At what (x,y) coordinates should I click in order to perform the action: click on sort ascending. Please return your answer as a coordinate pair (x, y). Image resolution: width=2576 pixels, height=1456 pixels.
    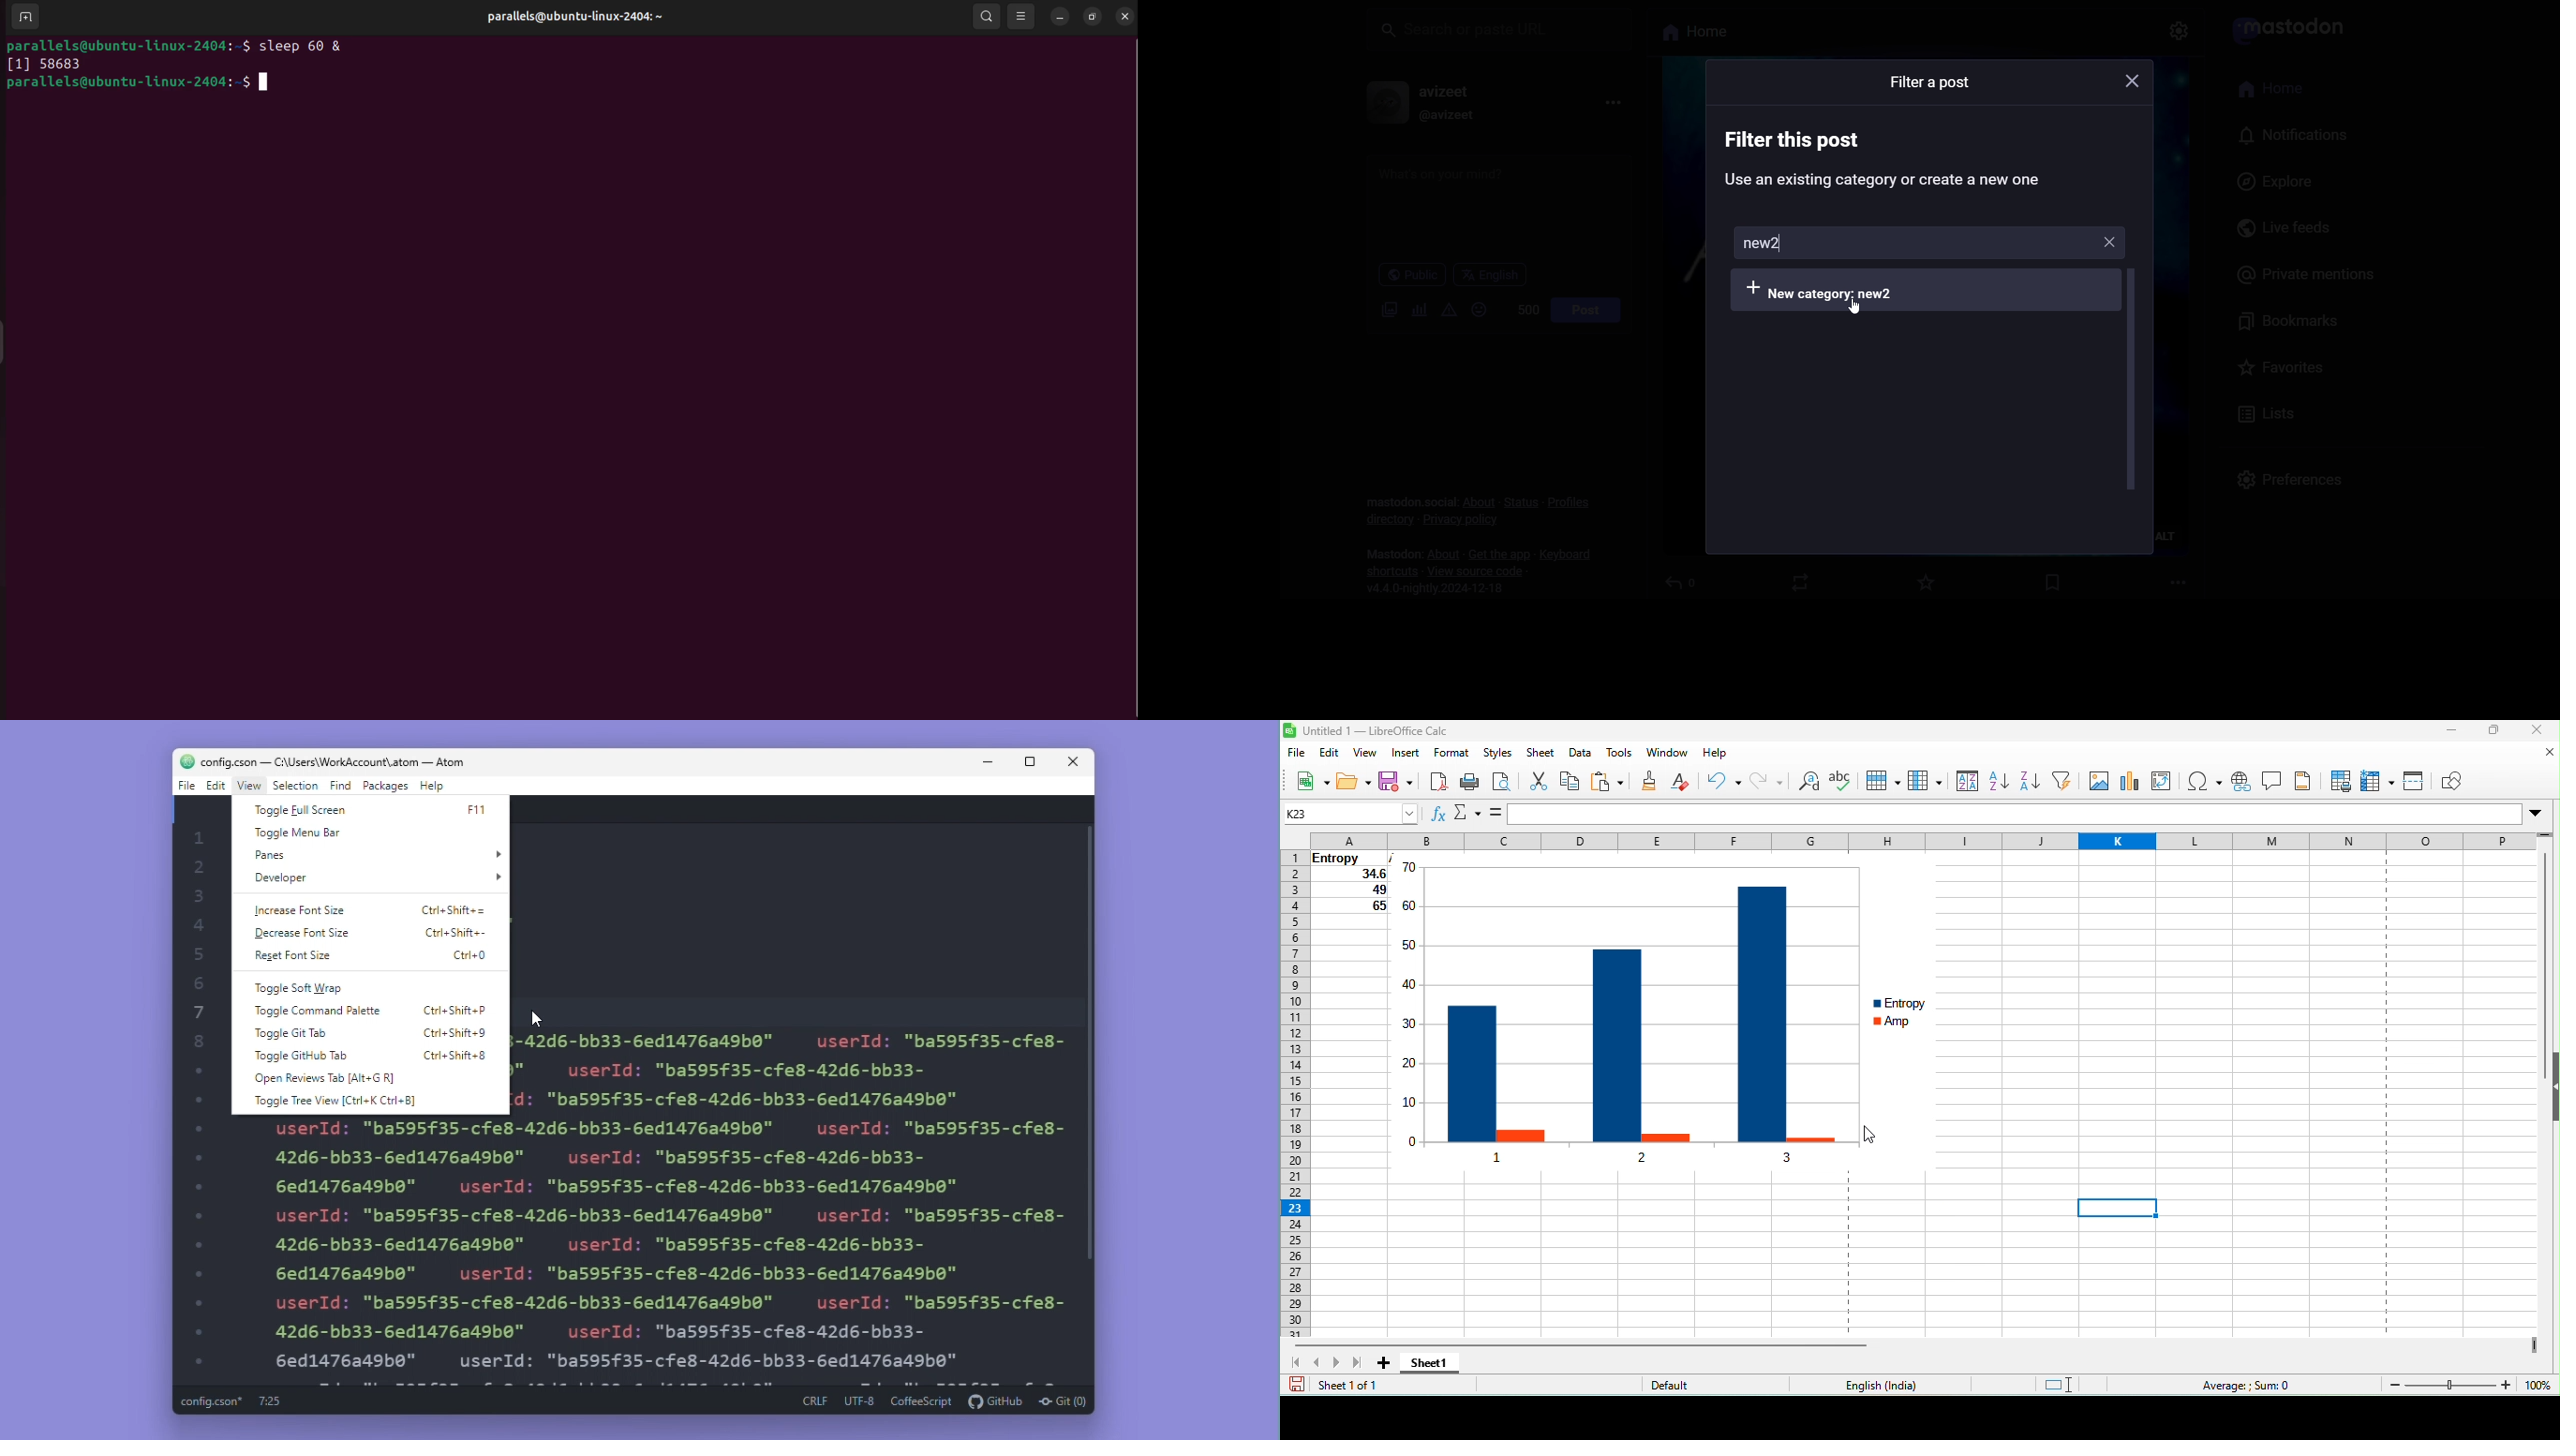
    Looking at the image, I should click on (2000, 780).